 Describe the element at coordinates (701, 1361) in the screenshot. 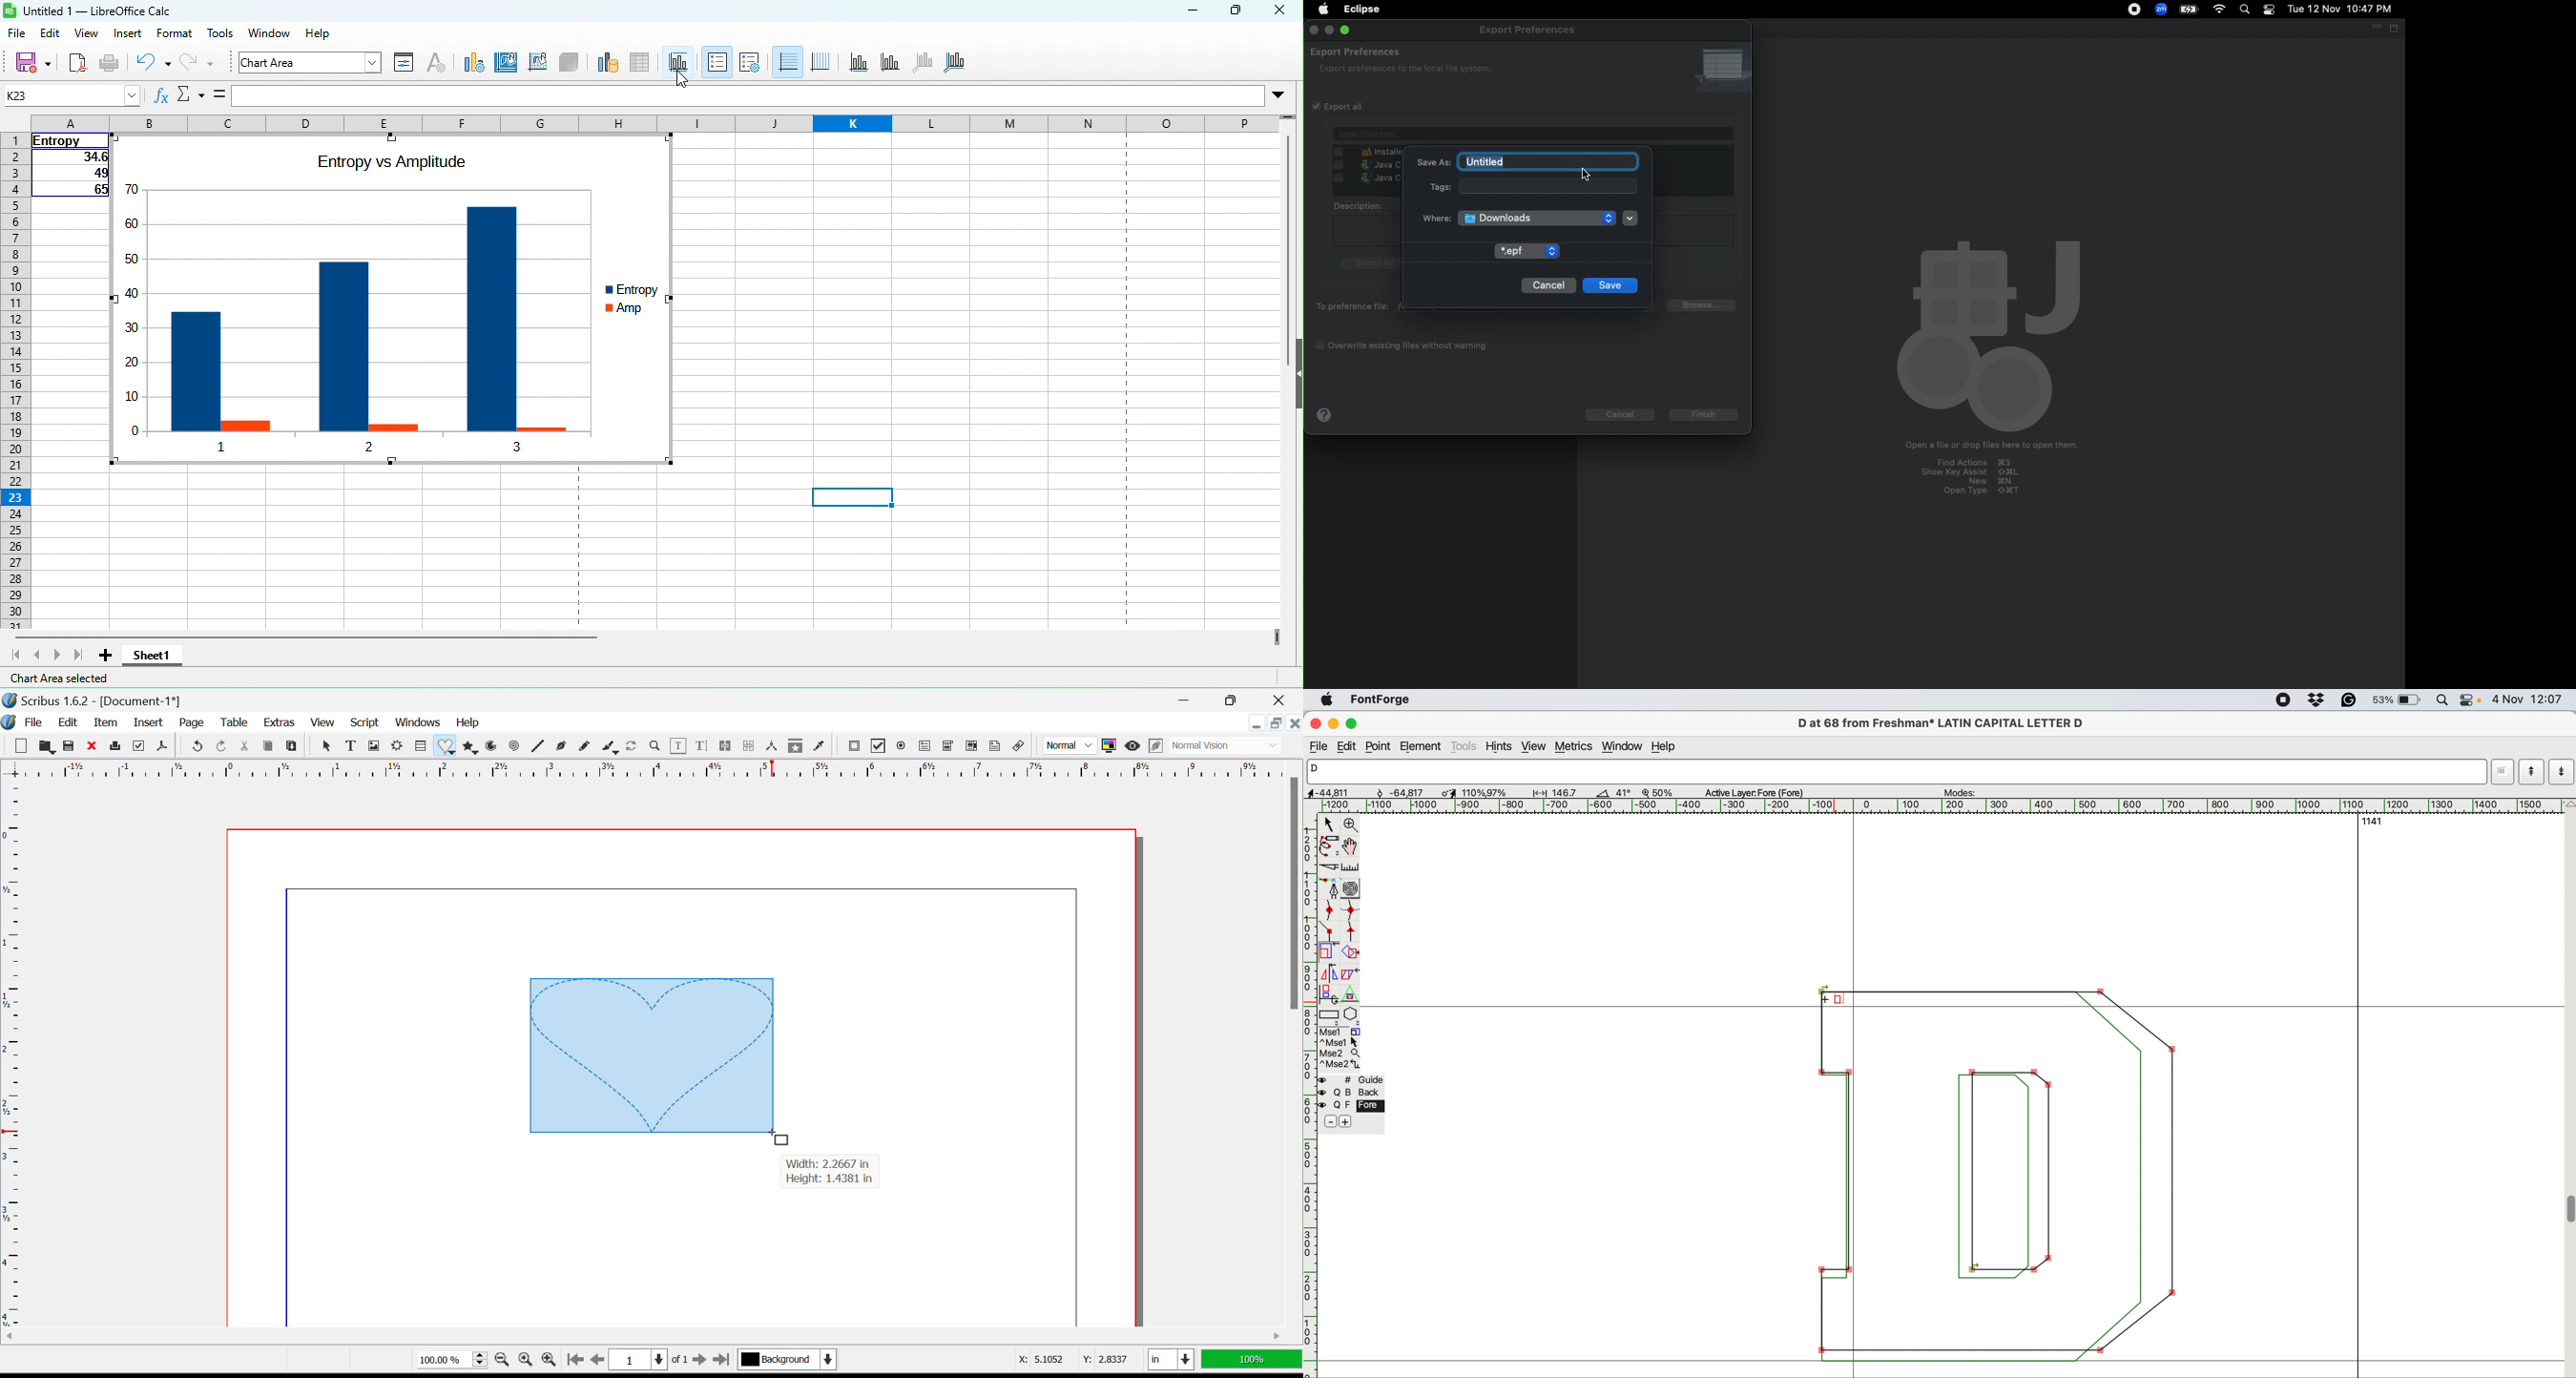

I see `Next` at that location.